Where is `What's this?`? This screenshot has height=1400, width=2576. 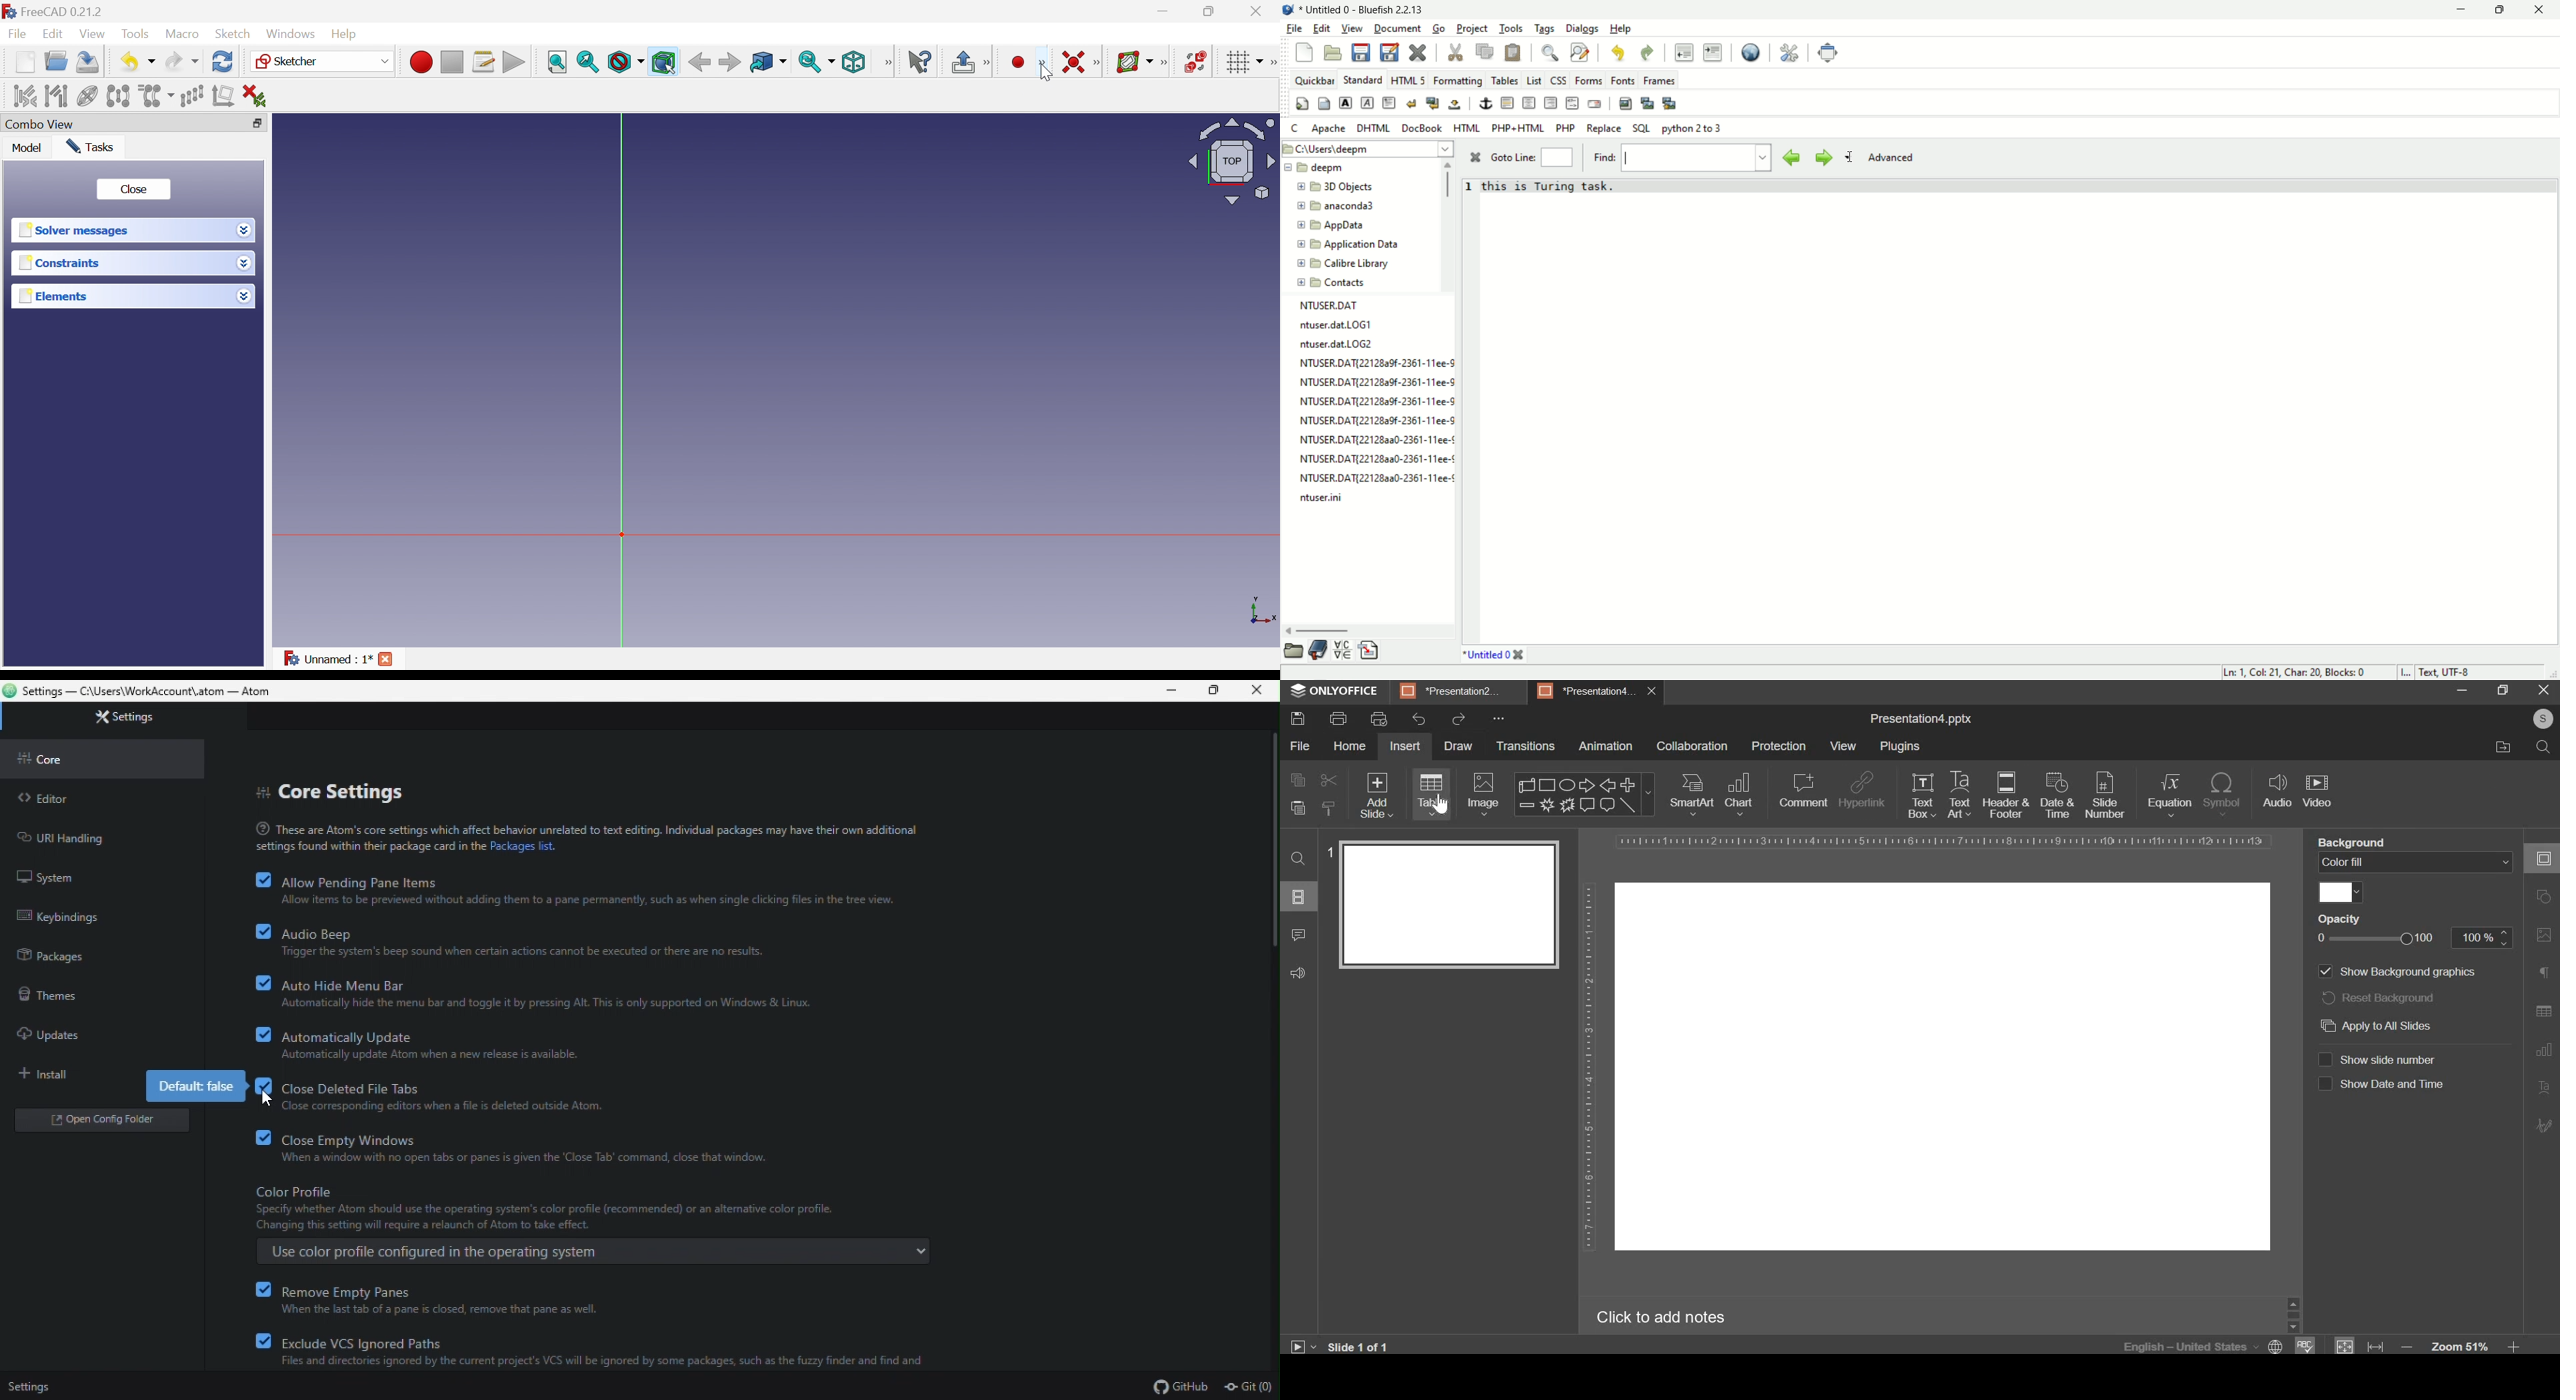 What's this? is located at coordinates (919, 64).